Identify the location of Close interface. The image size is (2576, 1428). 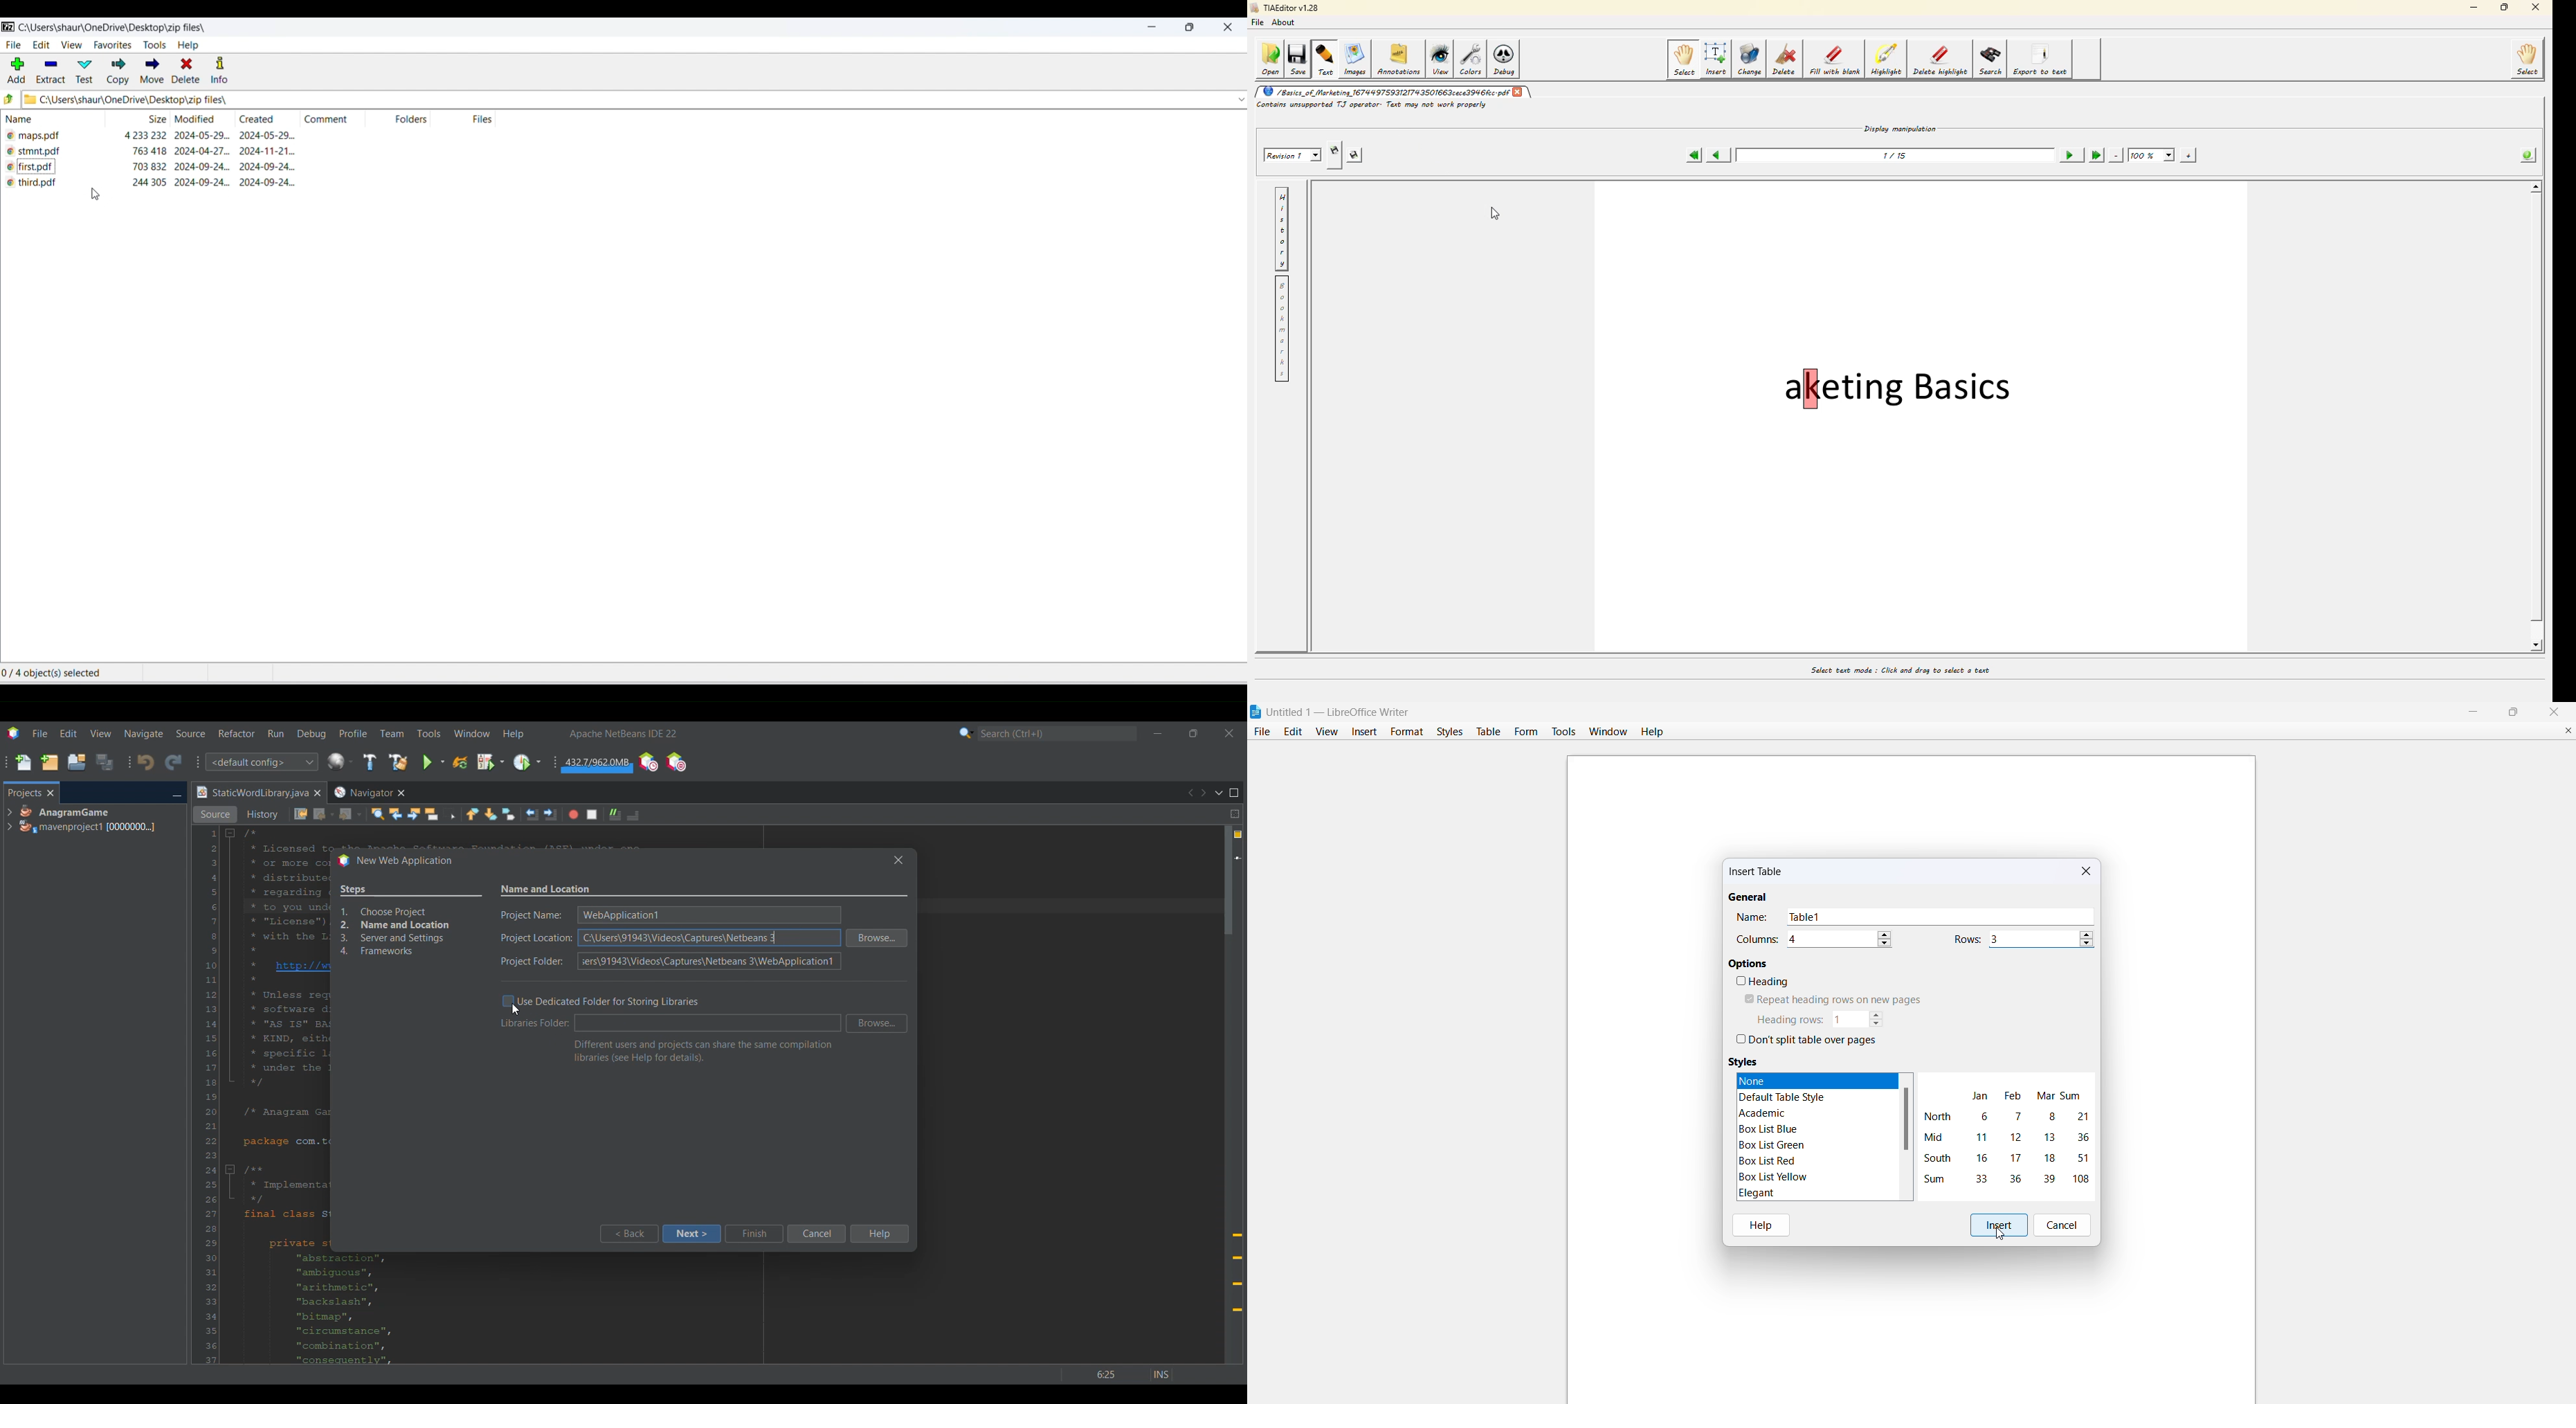
(1229, 733).